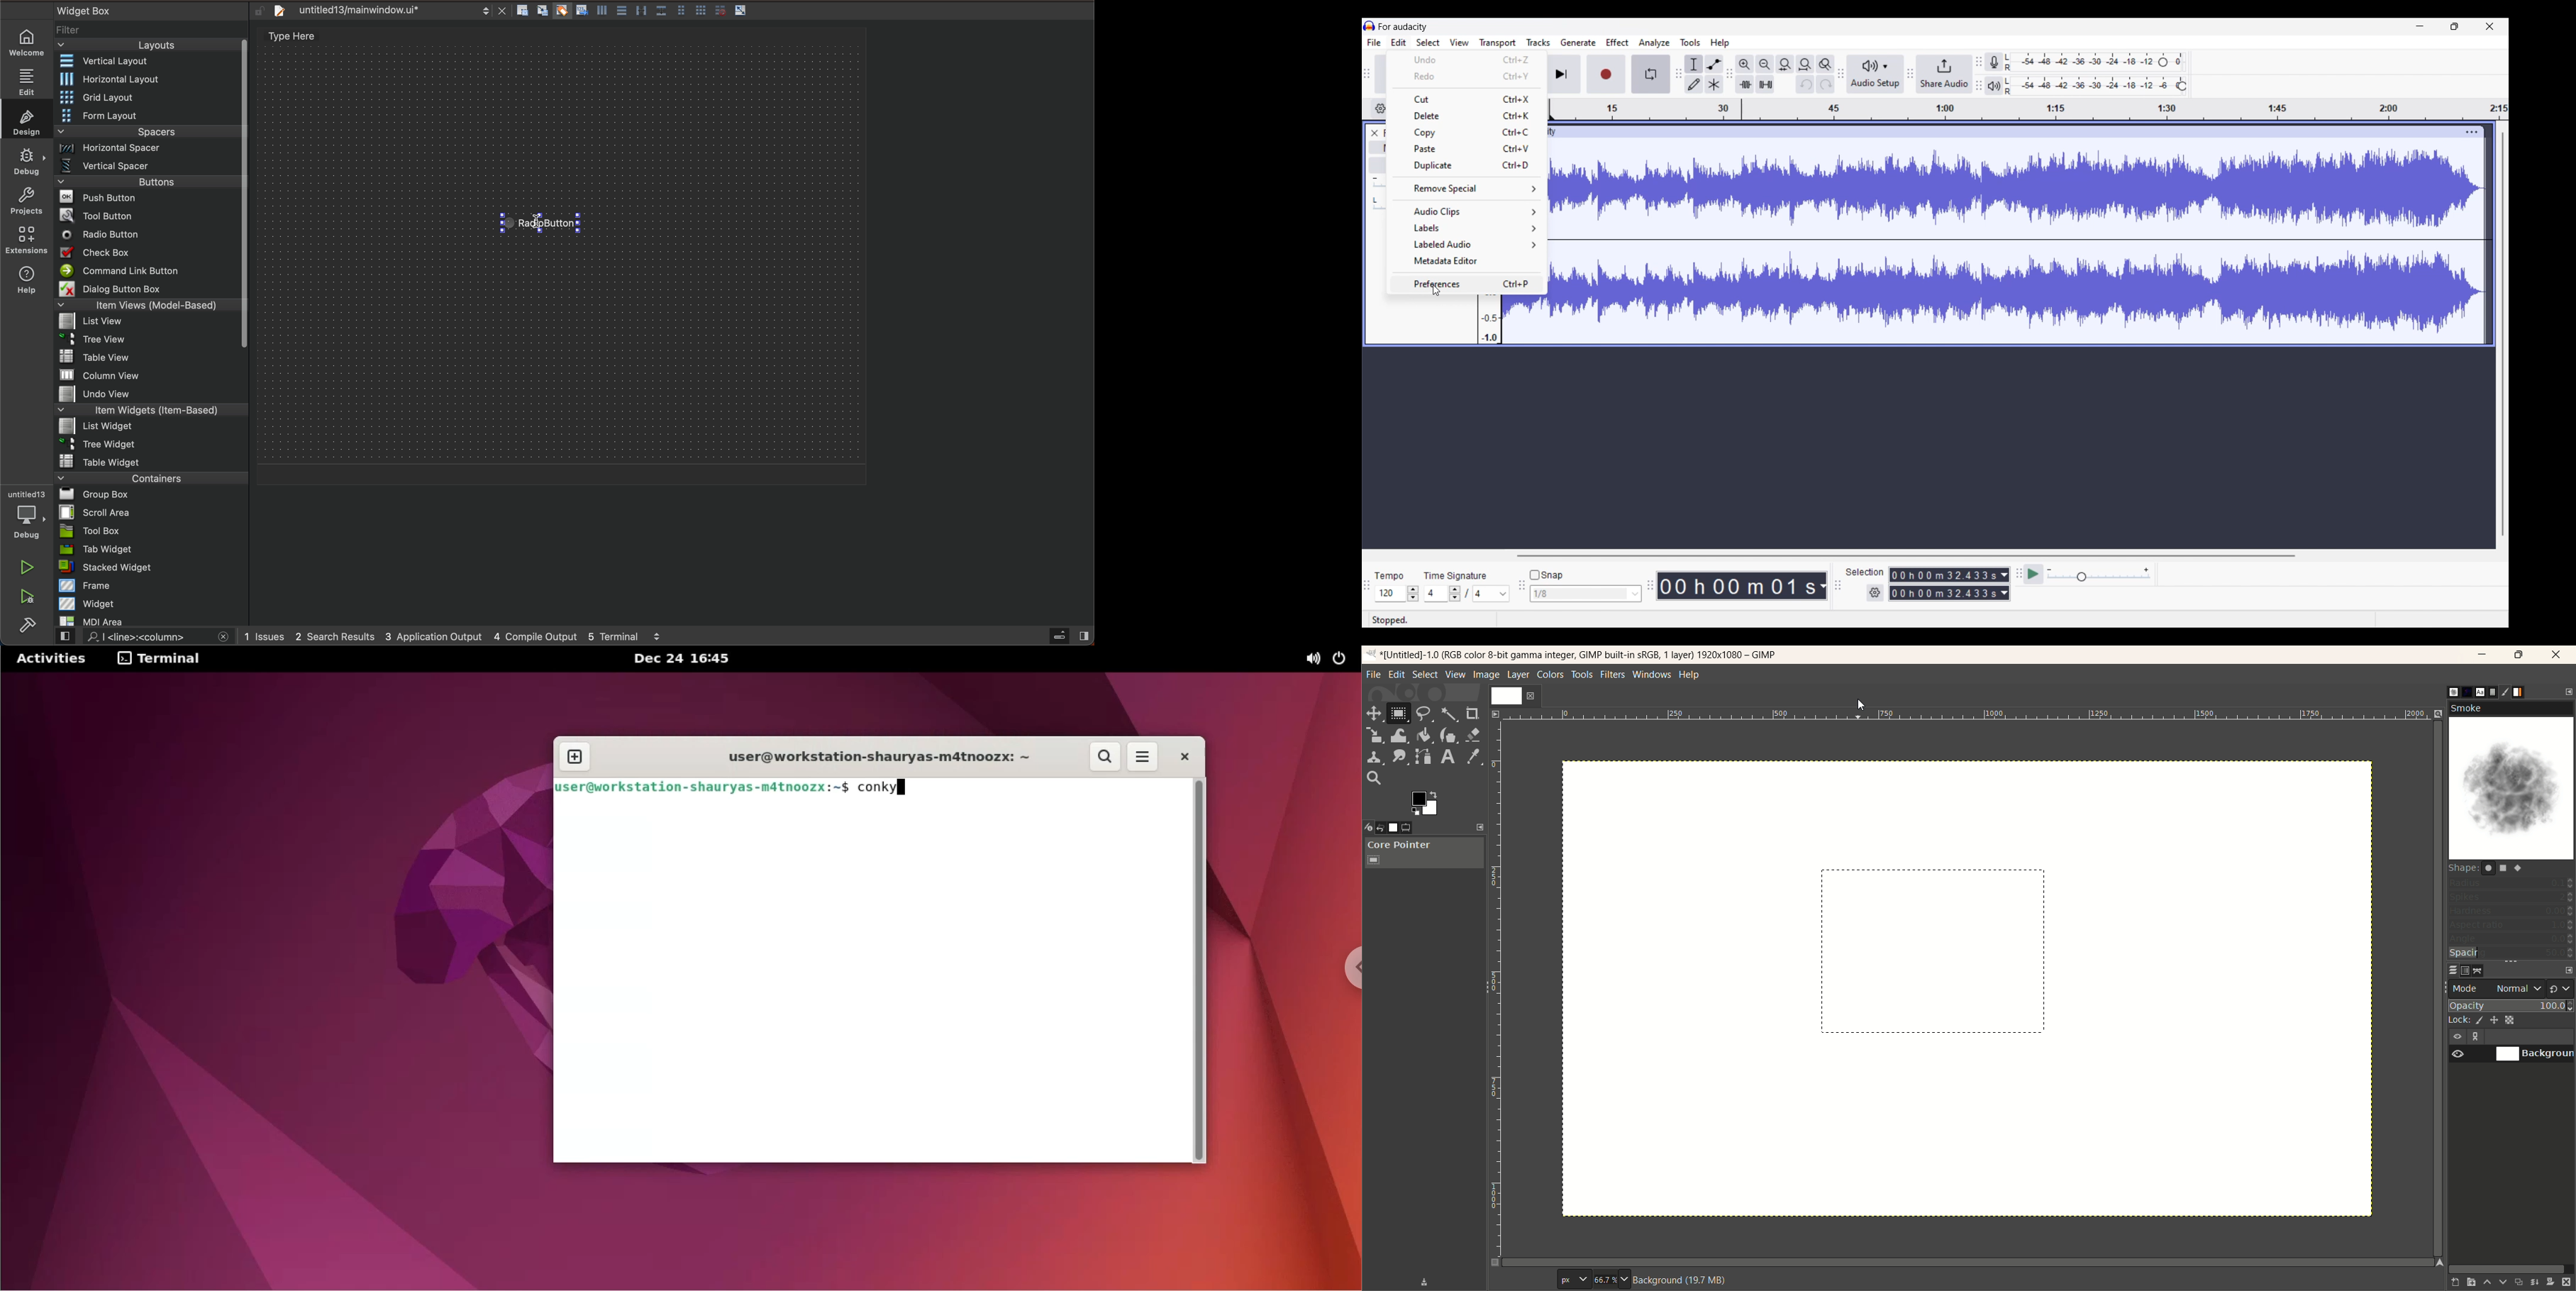 This screenshot has height=1316, width=2576. What do you see at coordinates (1585, 594) in the screenshot?
I see `Snap options` at bounding box center [1585, 594].